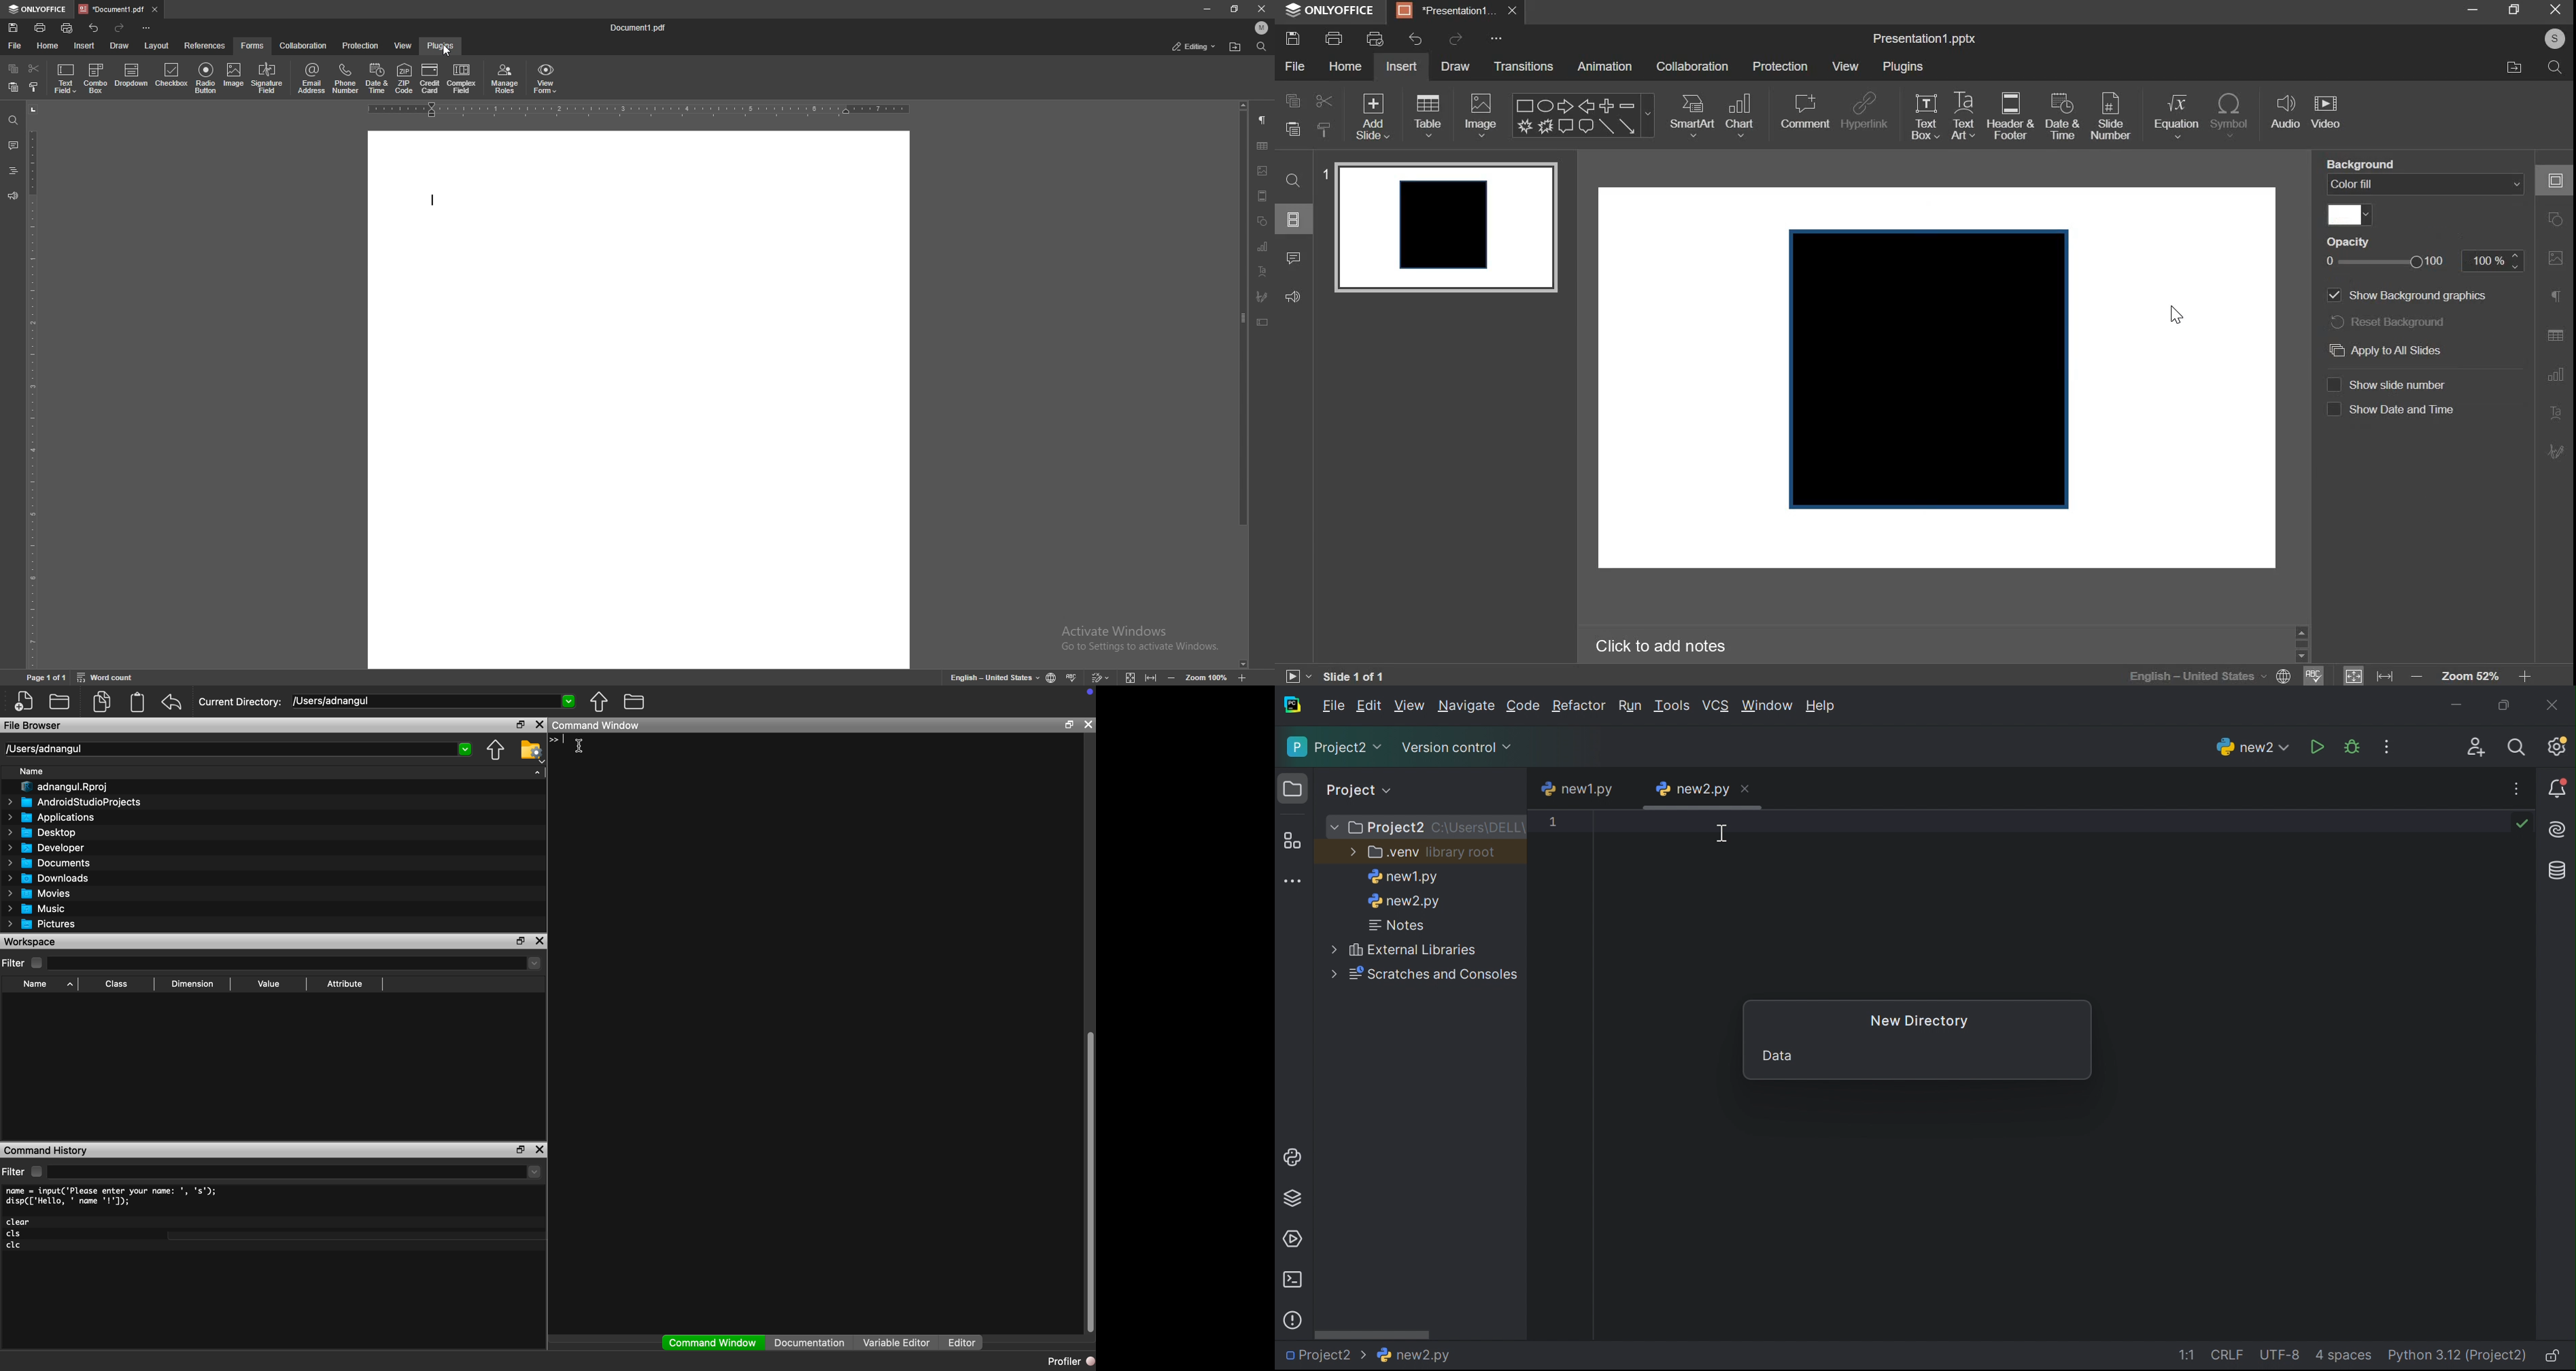 Image resolution: width=2576 pixels, height=1372 pixels. I want to click on table, so click(1428, 115).